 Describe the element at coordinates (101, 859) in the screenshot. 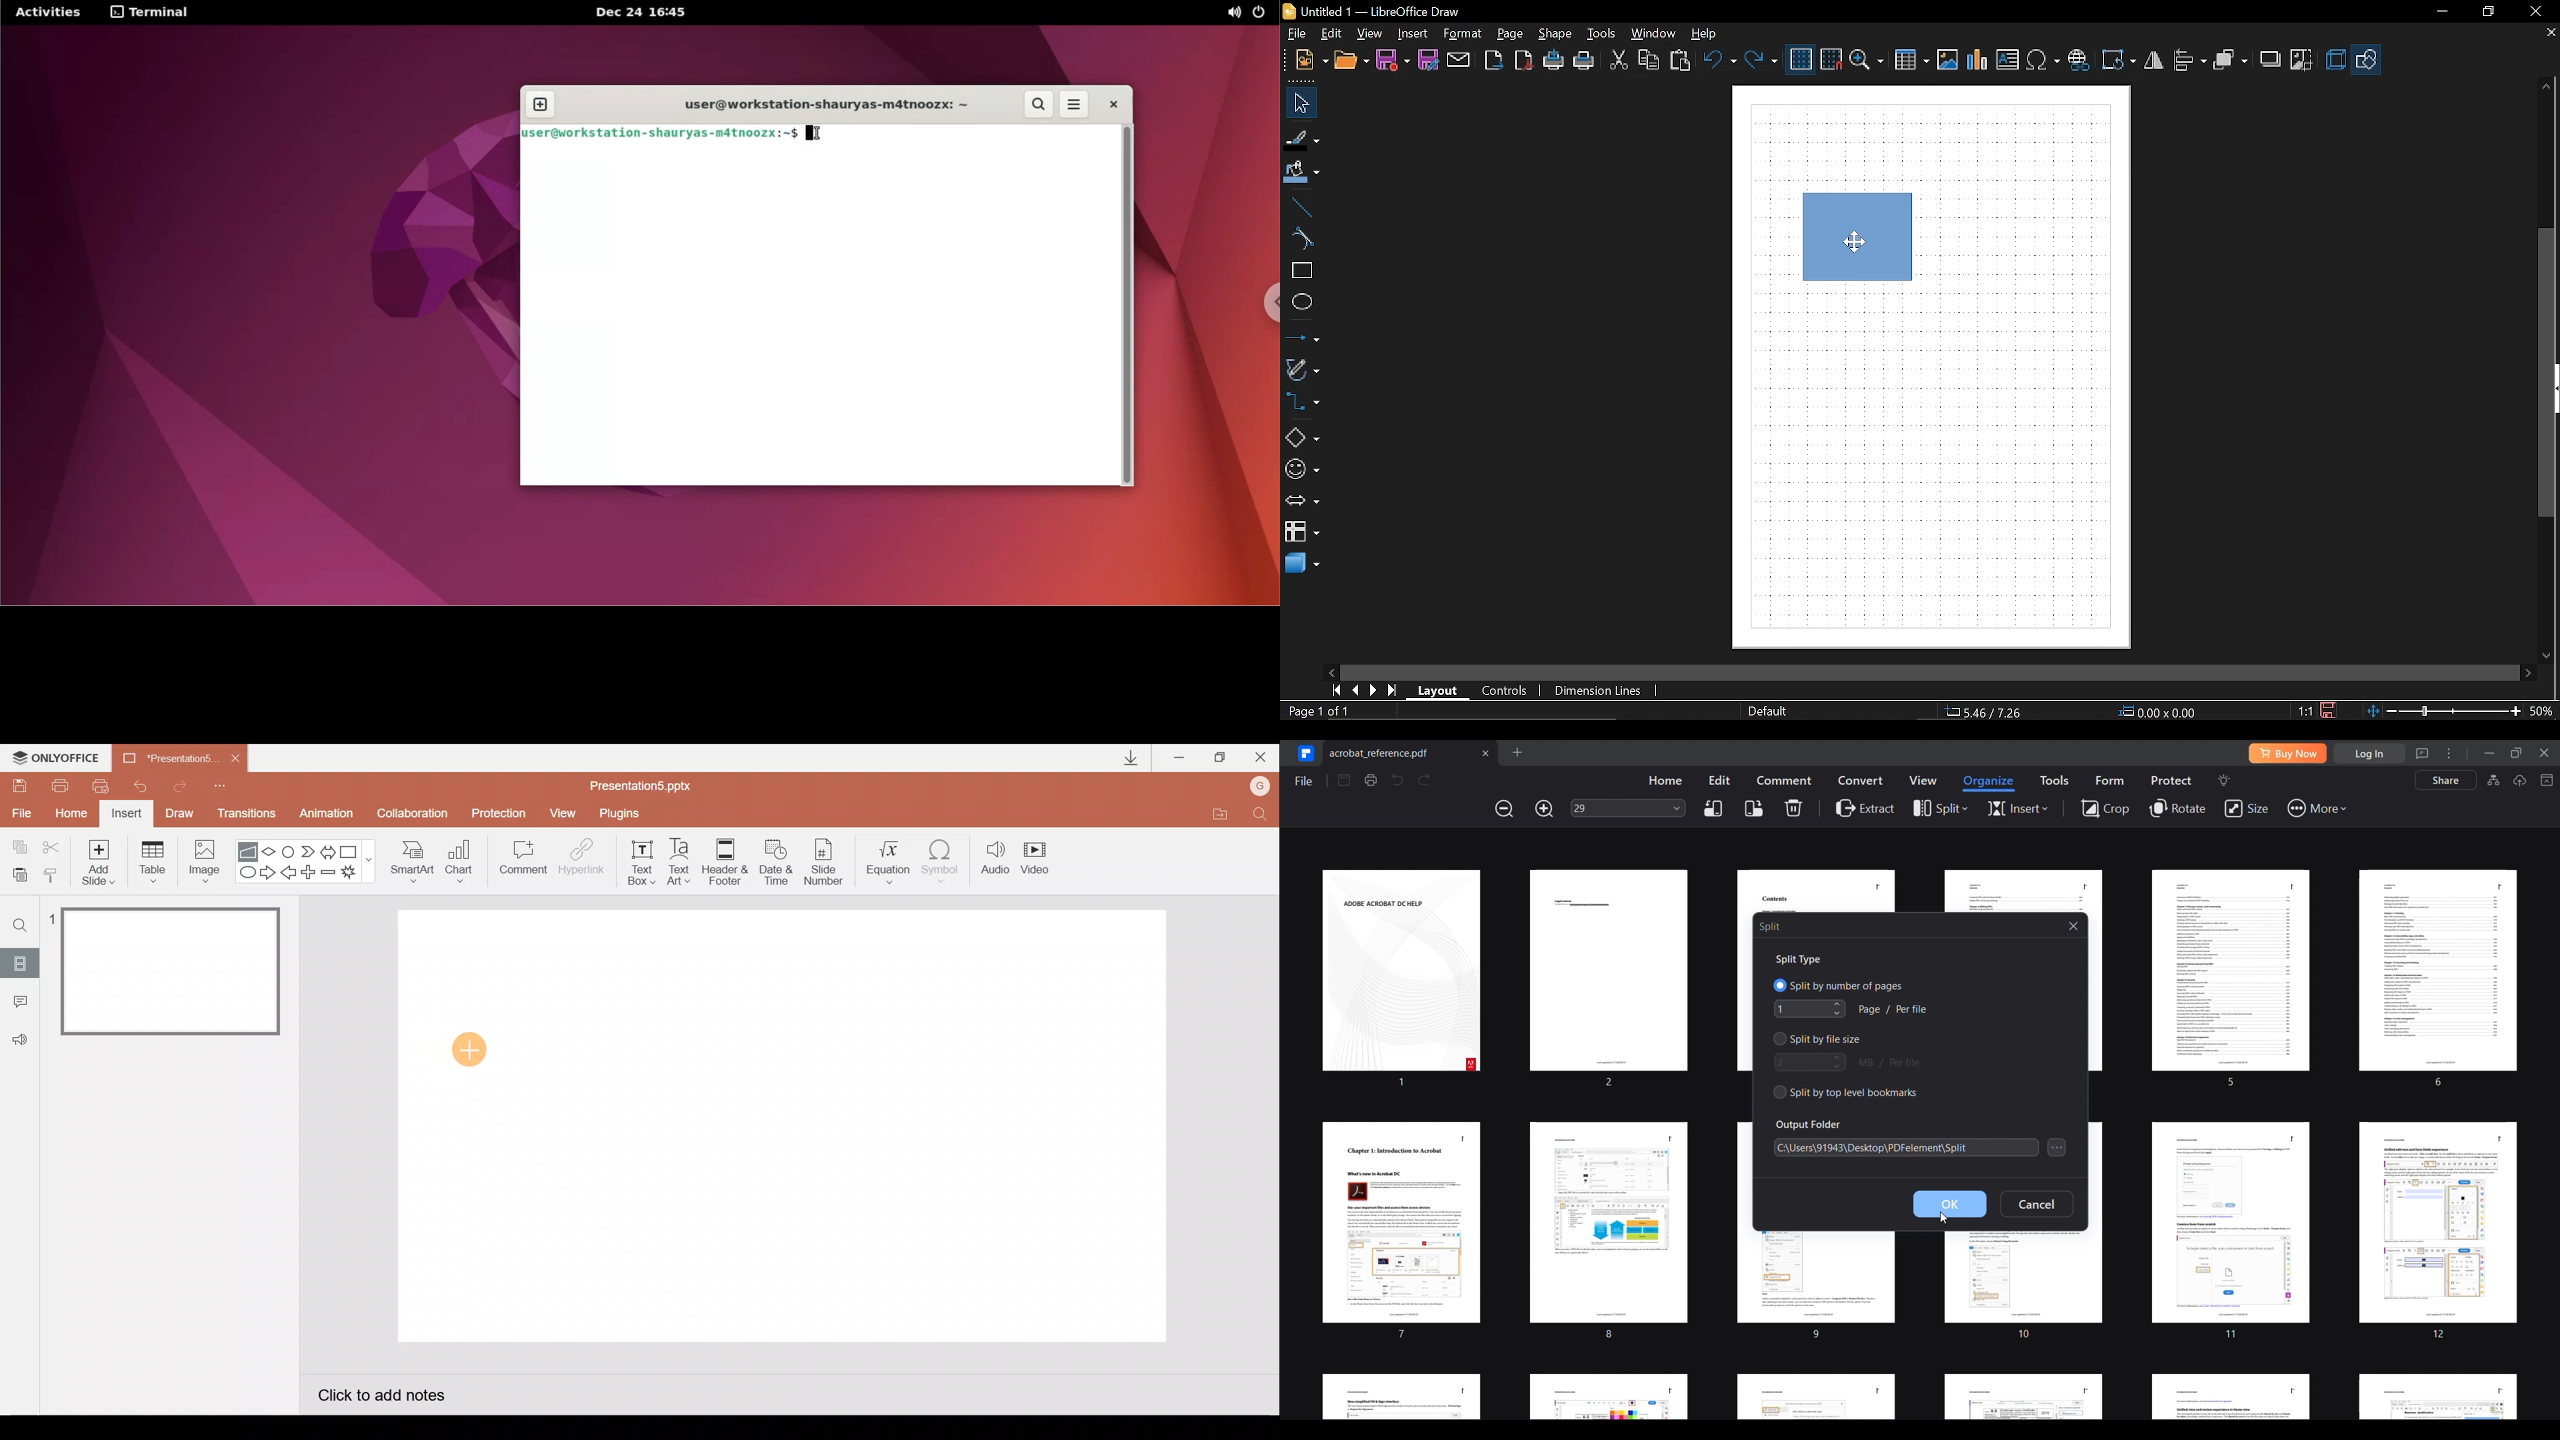

I see `Add slide` at that location.